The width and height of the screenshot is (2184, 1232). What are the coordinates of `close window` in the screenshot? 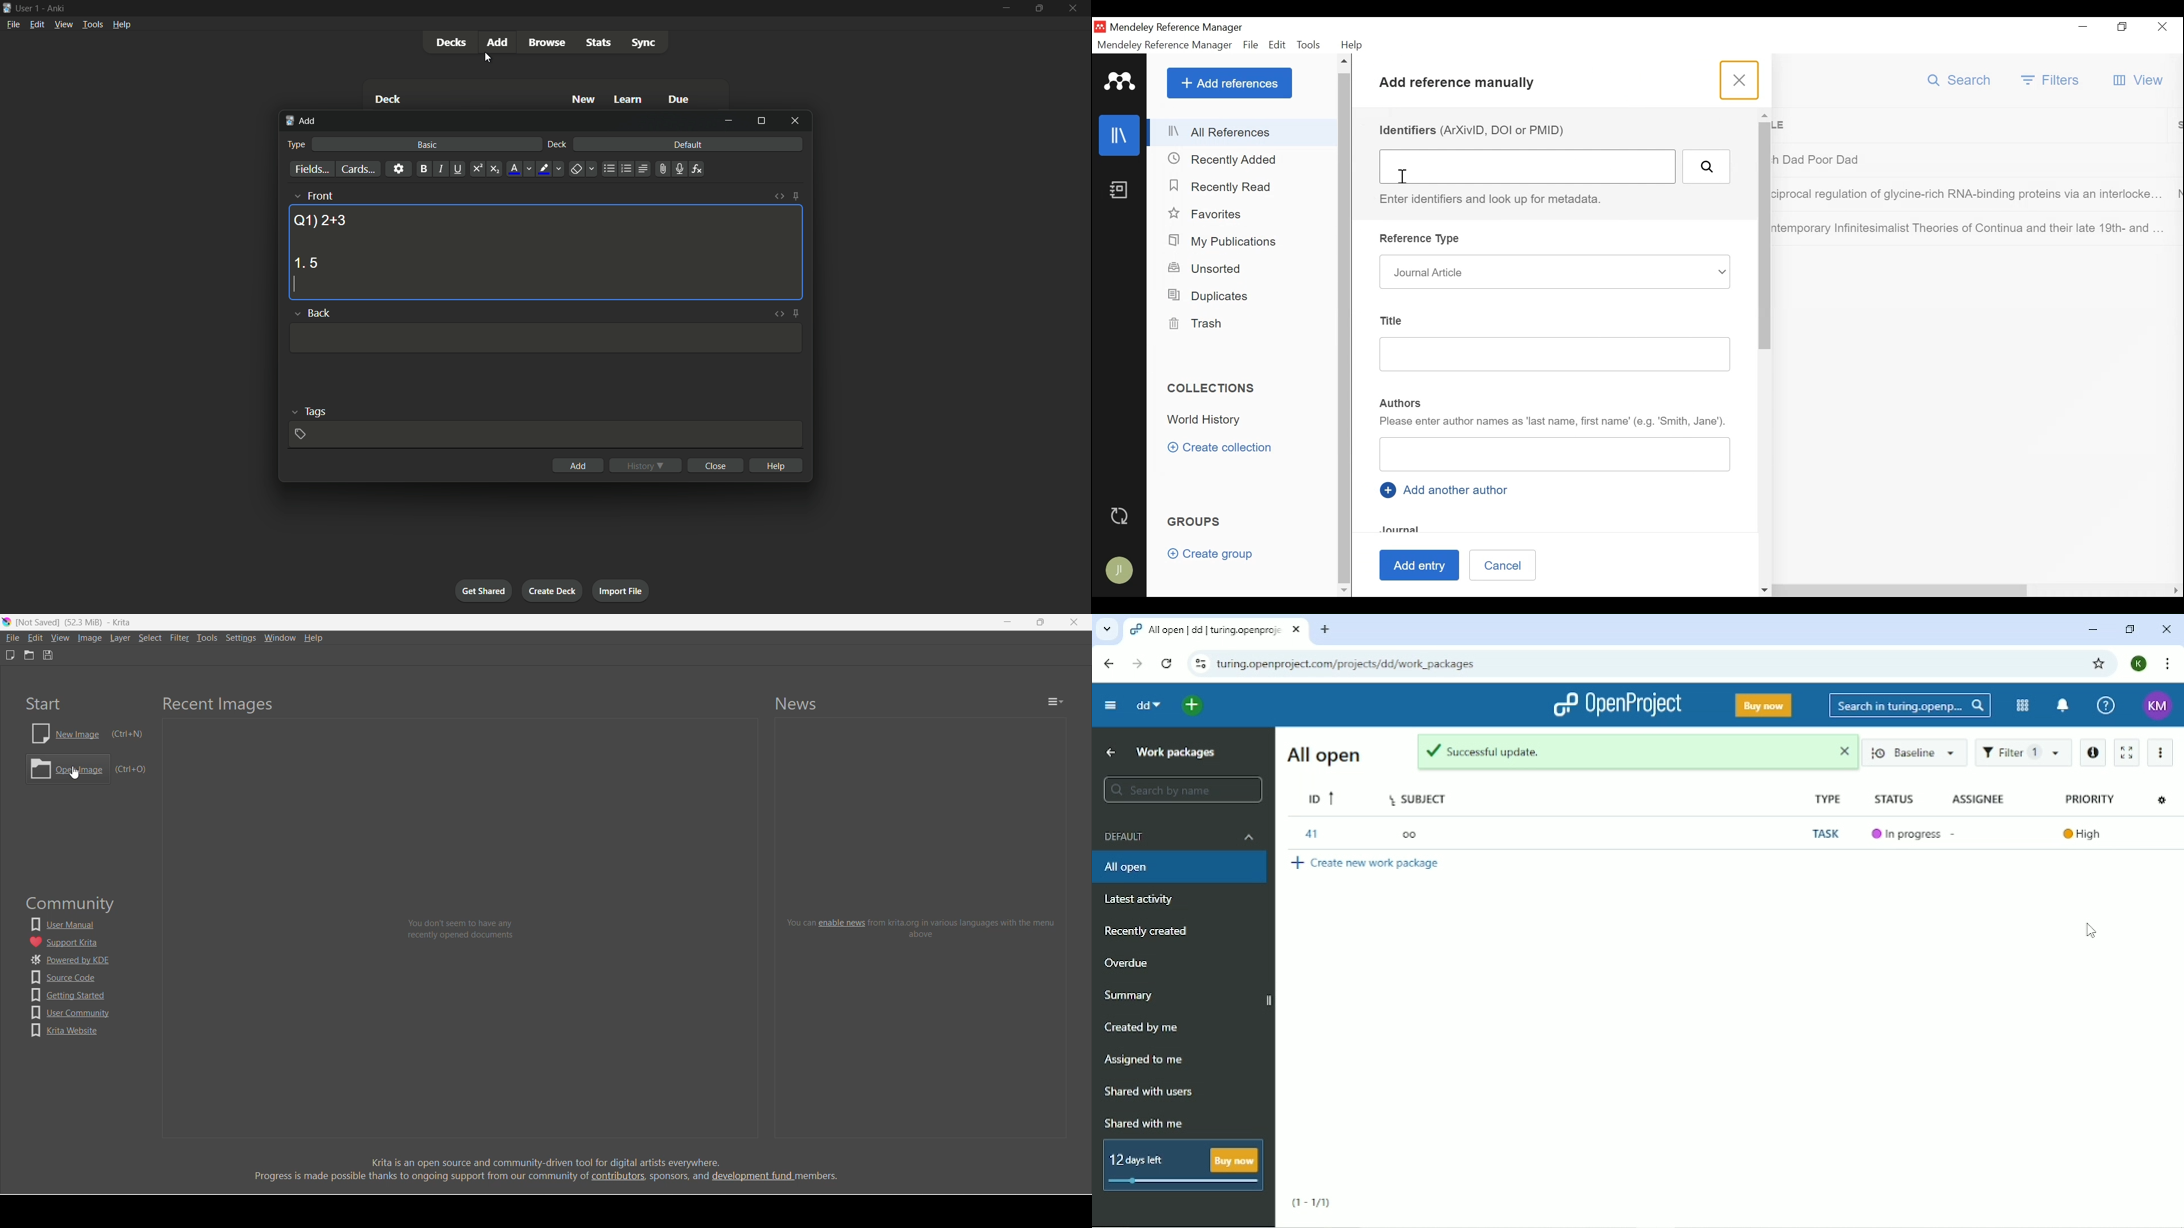 It's located at (796, 120).